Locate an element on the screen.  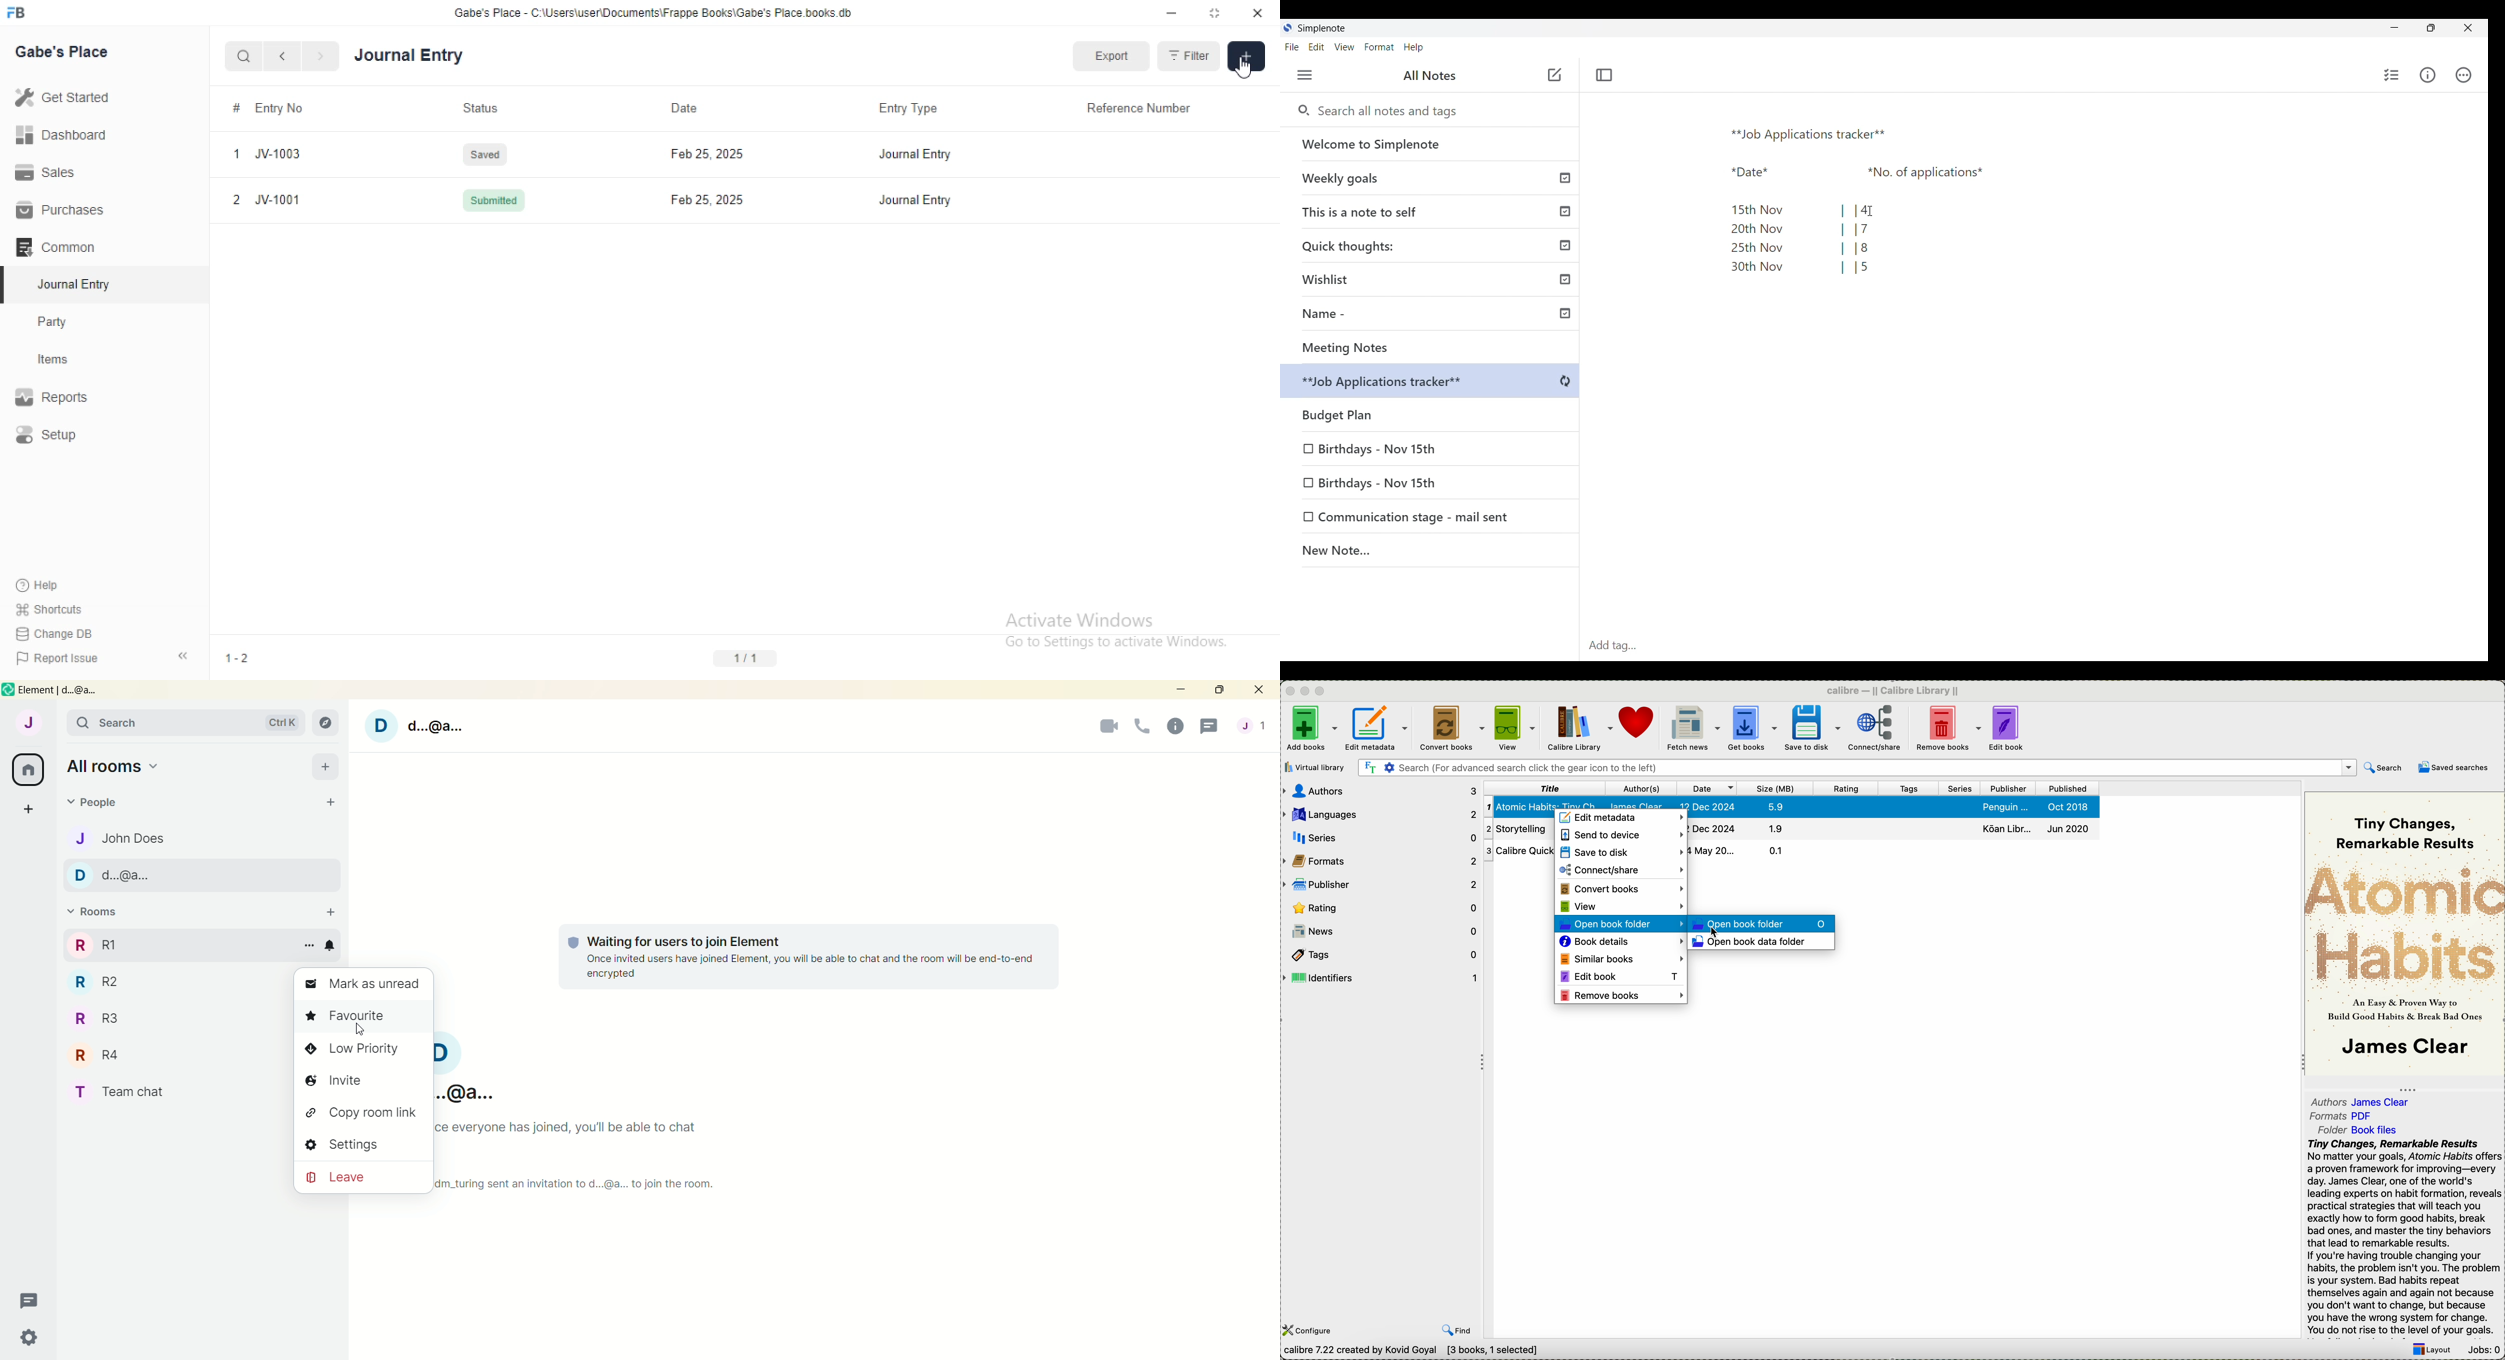
Quick thoughts is located at coordinates (1432, 245).